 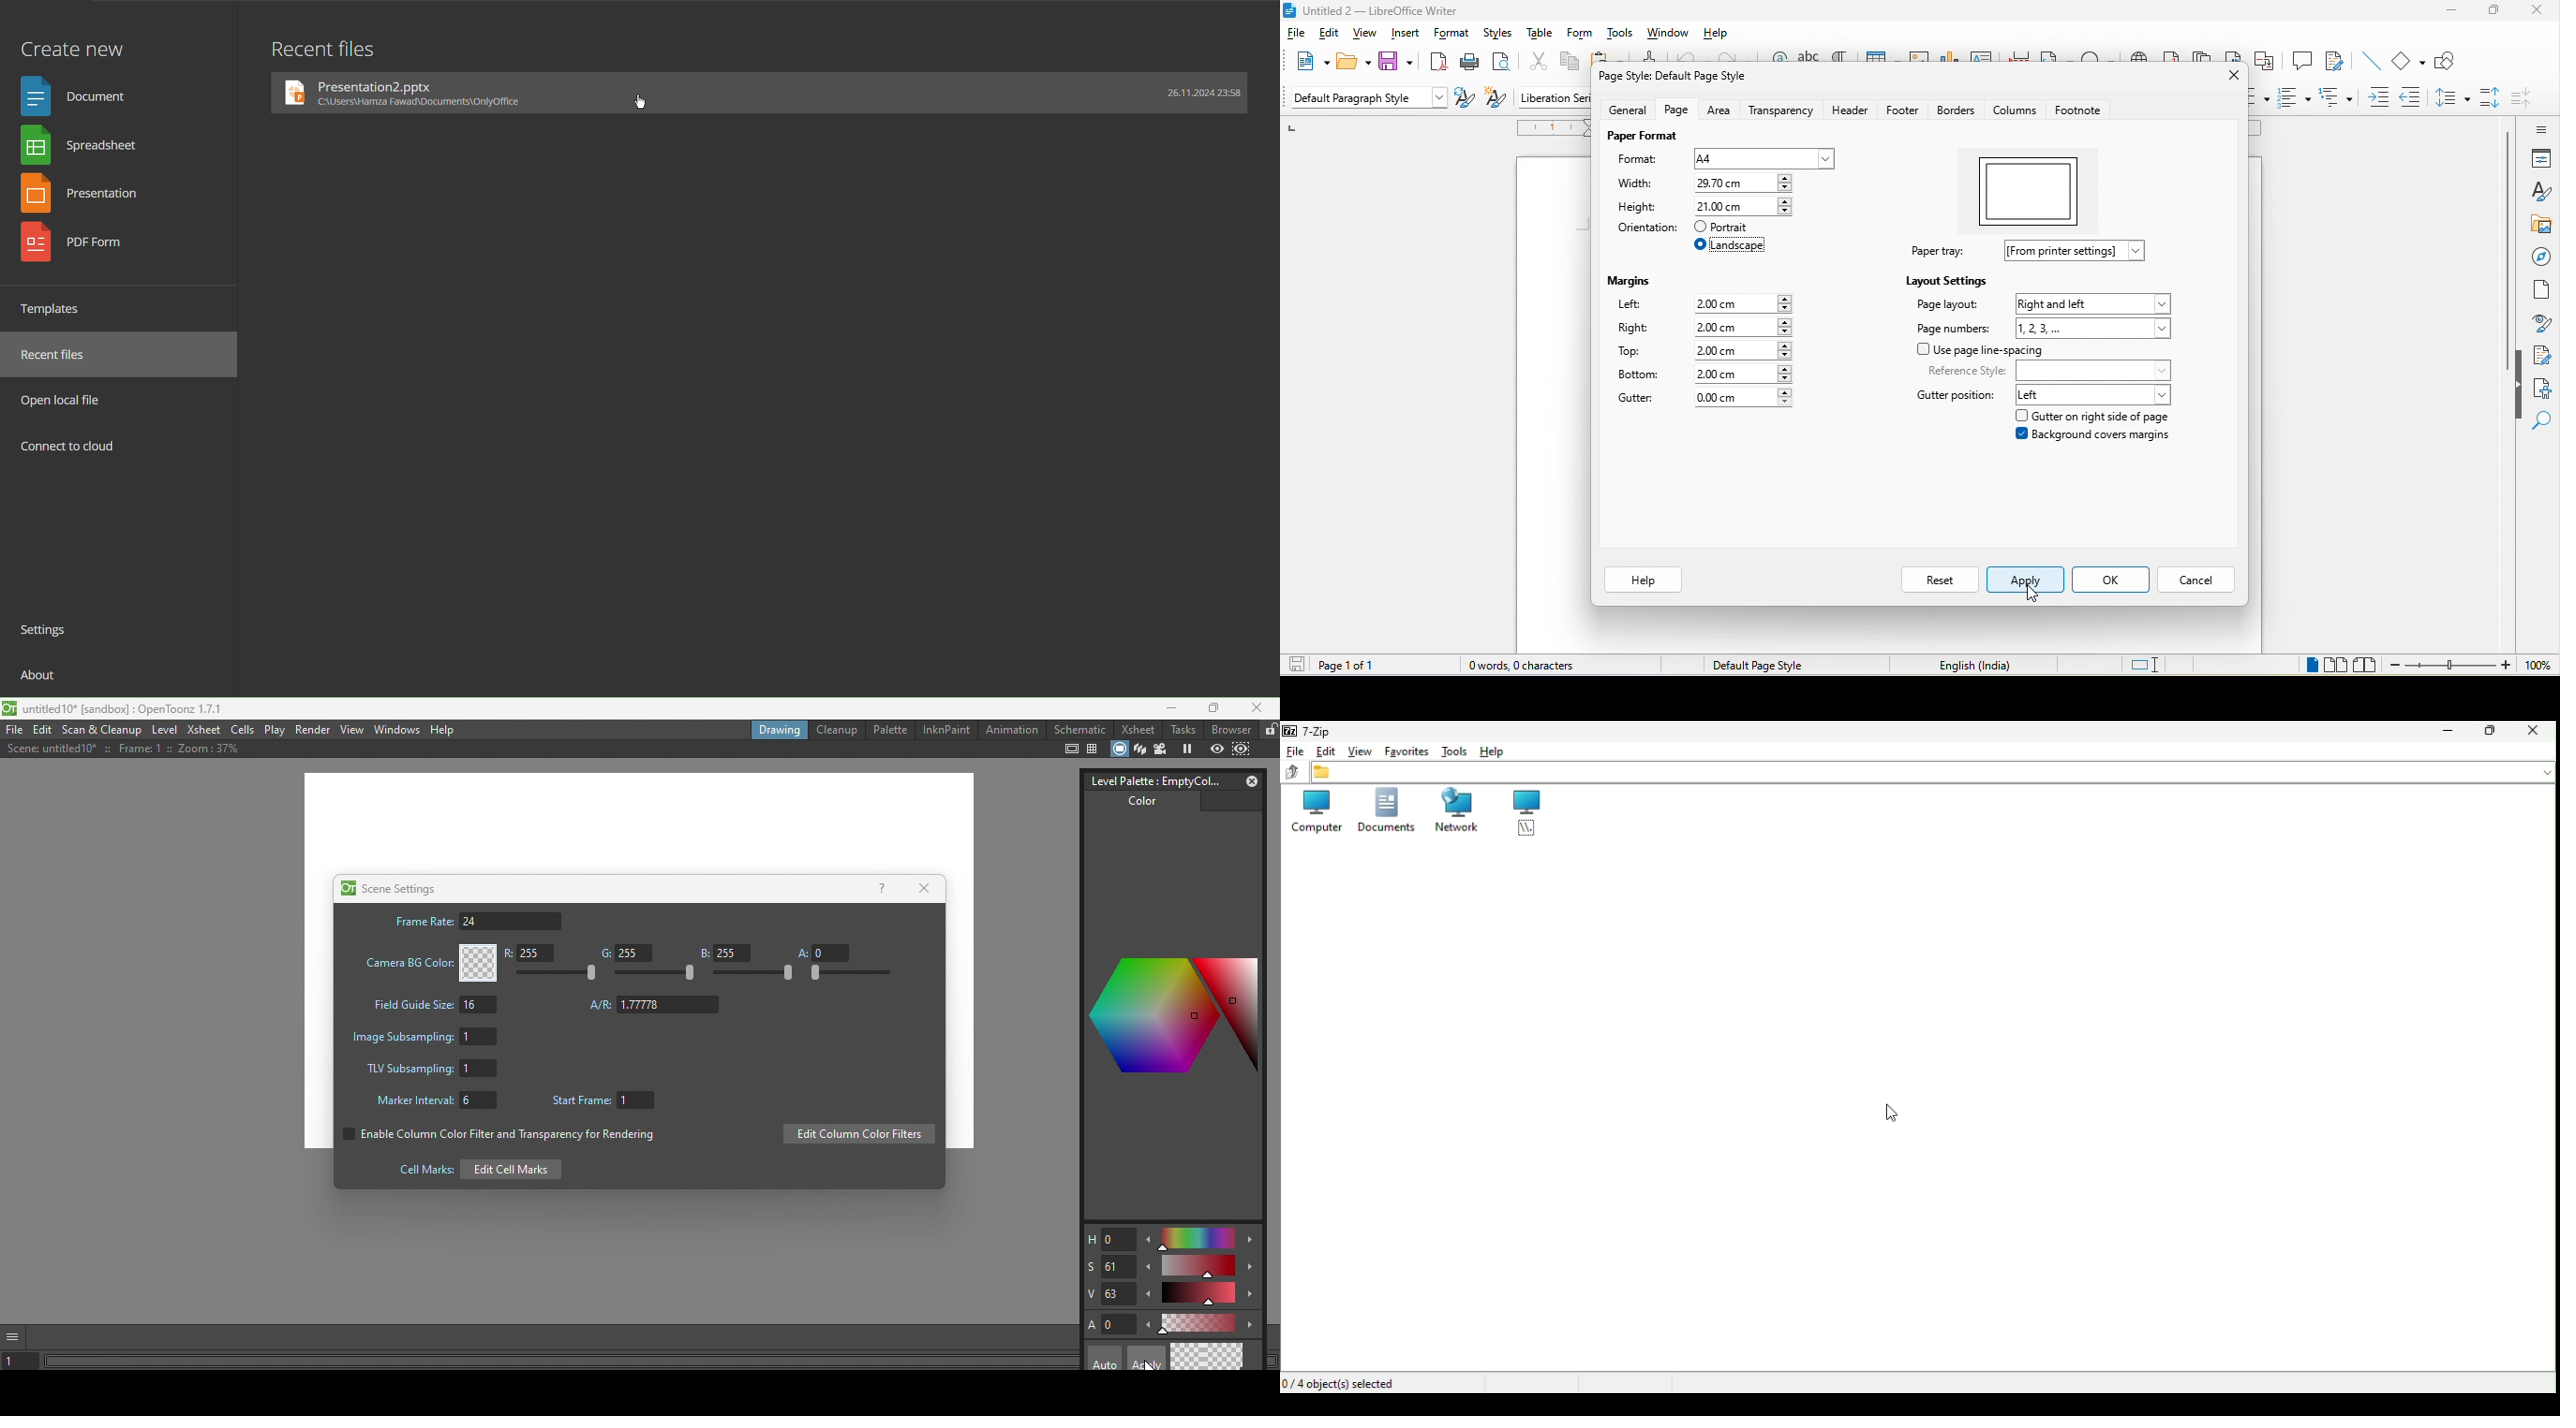 I want to click on increase paragraph spacing, so click(x=2492, y=100).